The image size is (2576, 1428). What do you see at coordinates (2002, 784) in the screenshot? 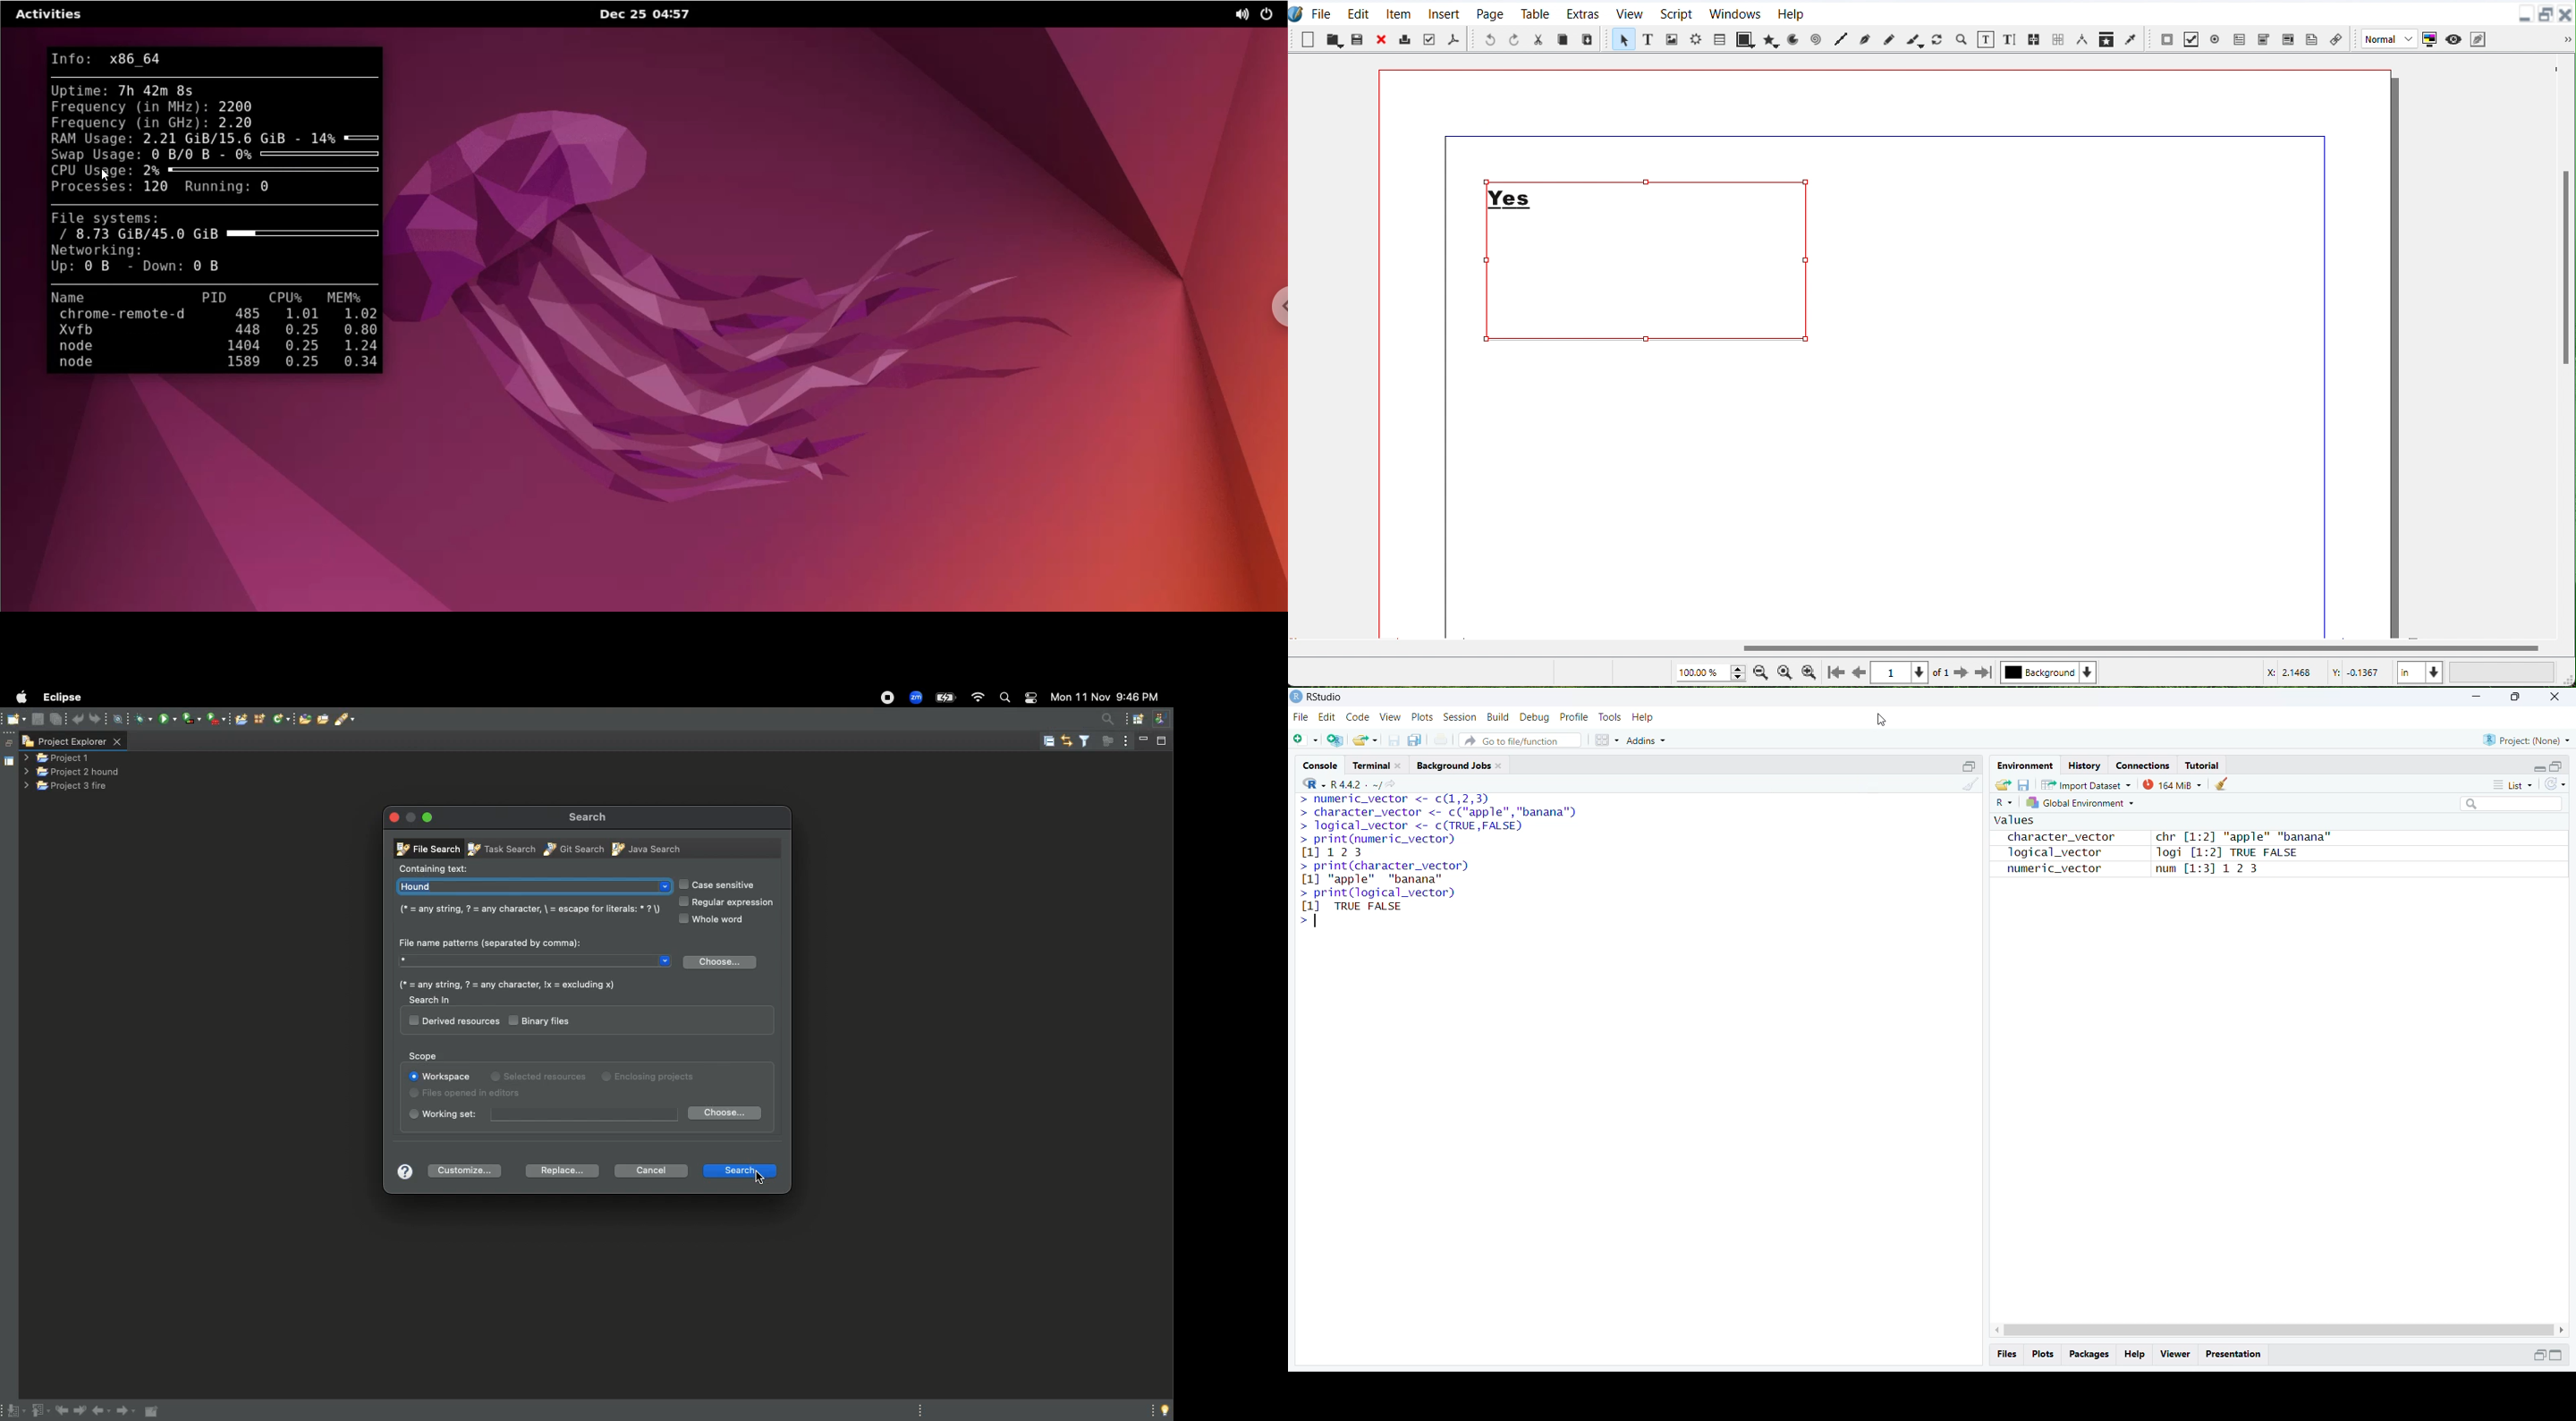
I see `load workspace` at bounding box center [2002, 784].